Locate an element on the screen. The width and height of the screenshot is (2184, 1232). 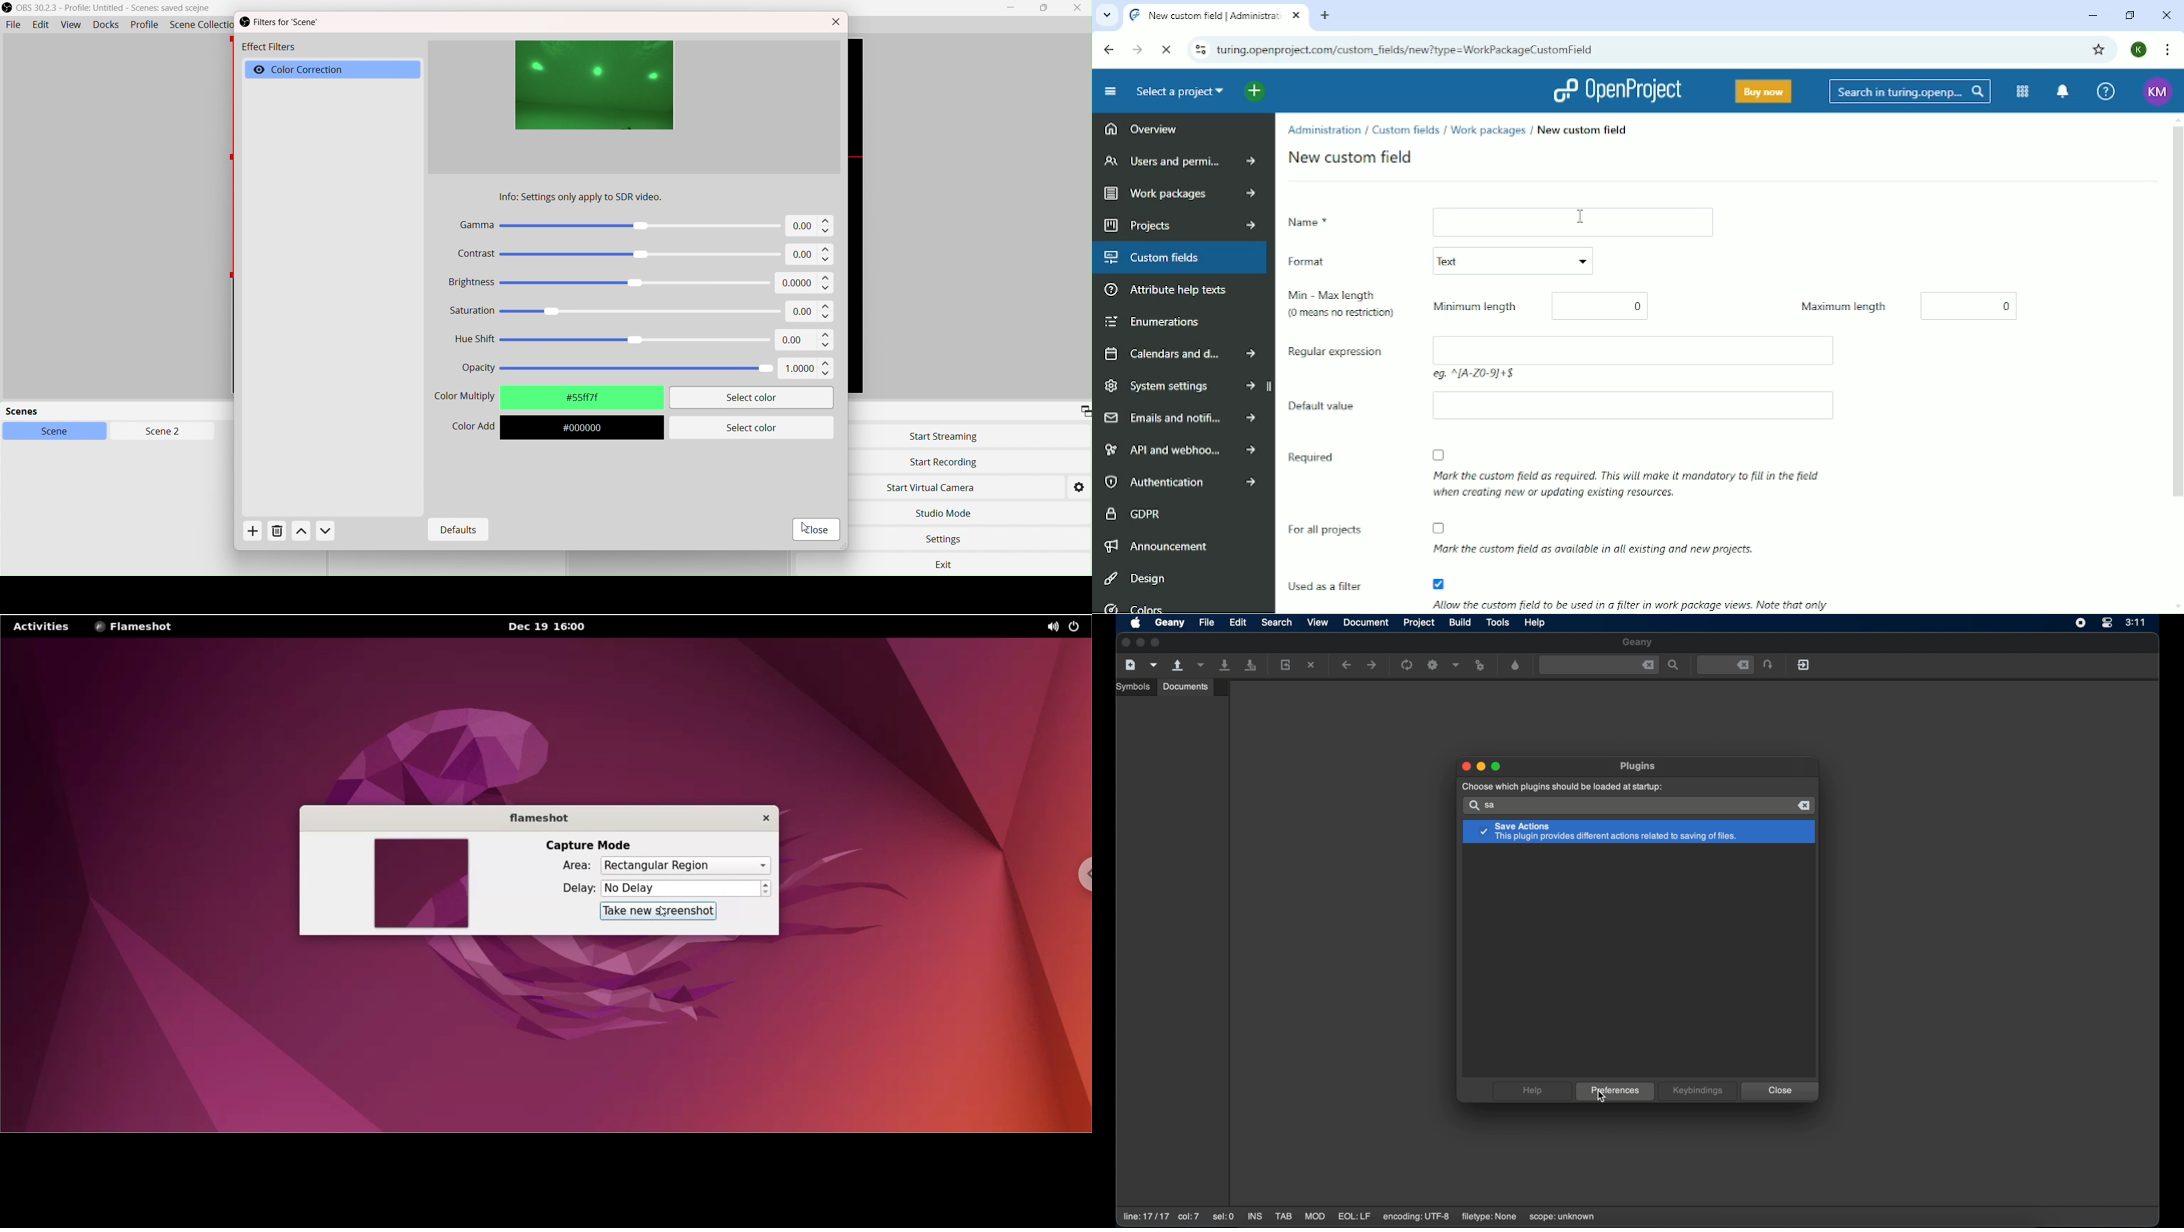
Info settings only apply to SDR video is located at coordinates (627, 196).